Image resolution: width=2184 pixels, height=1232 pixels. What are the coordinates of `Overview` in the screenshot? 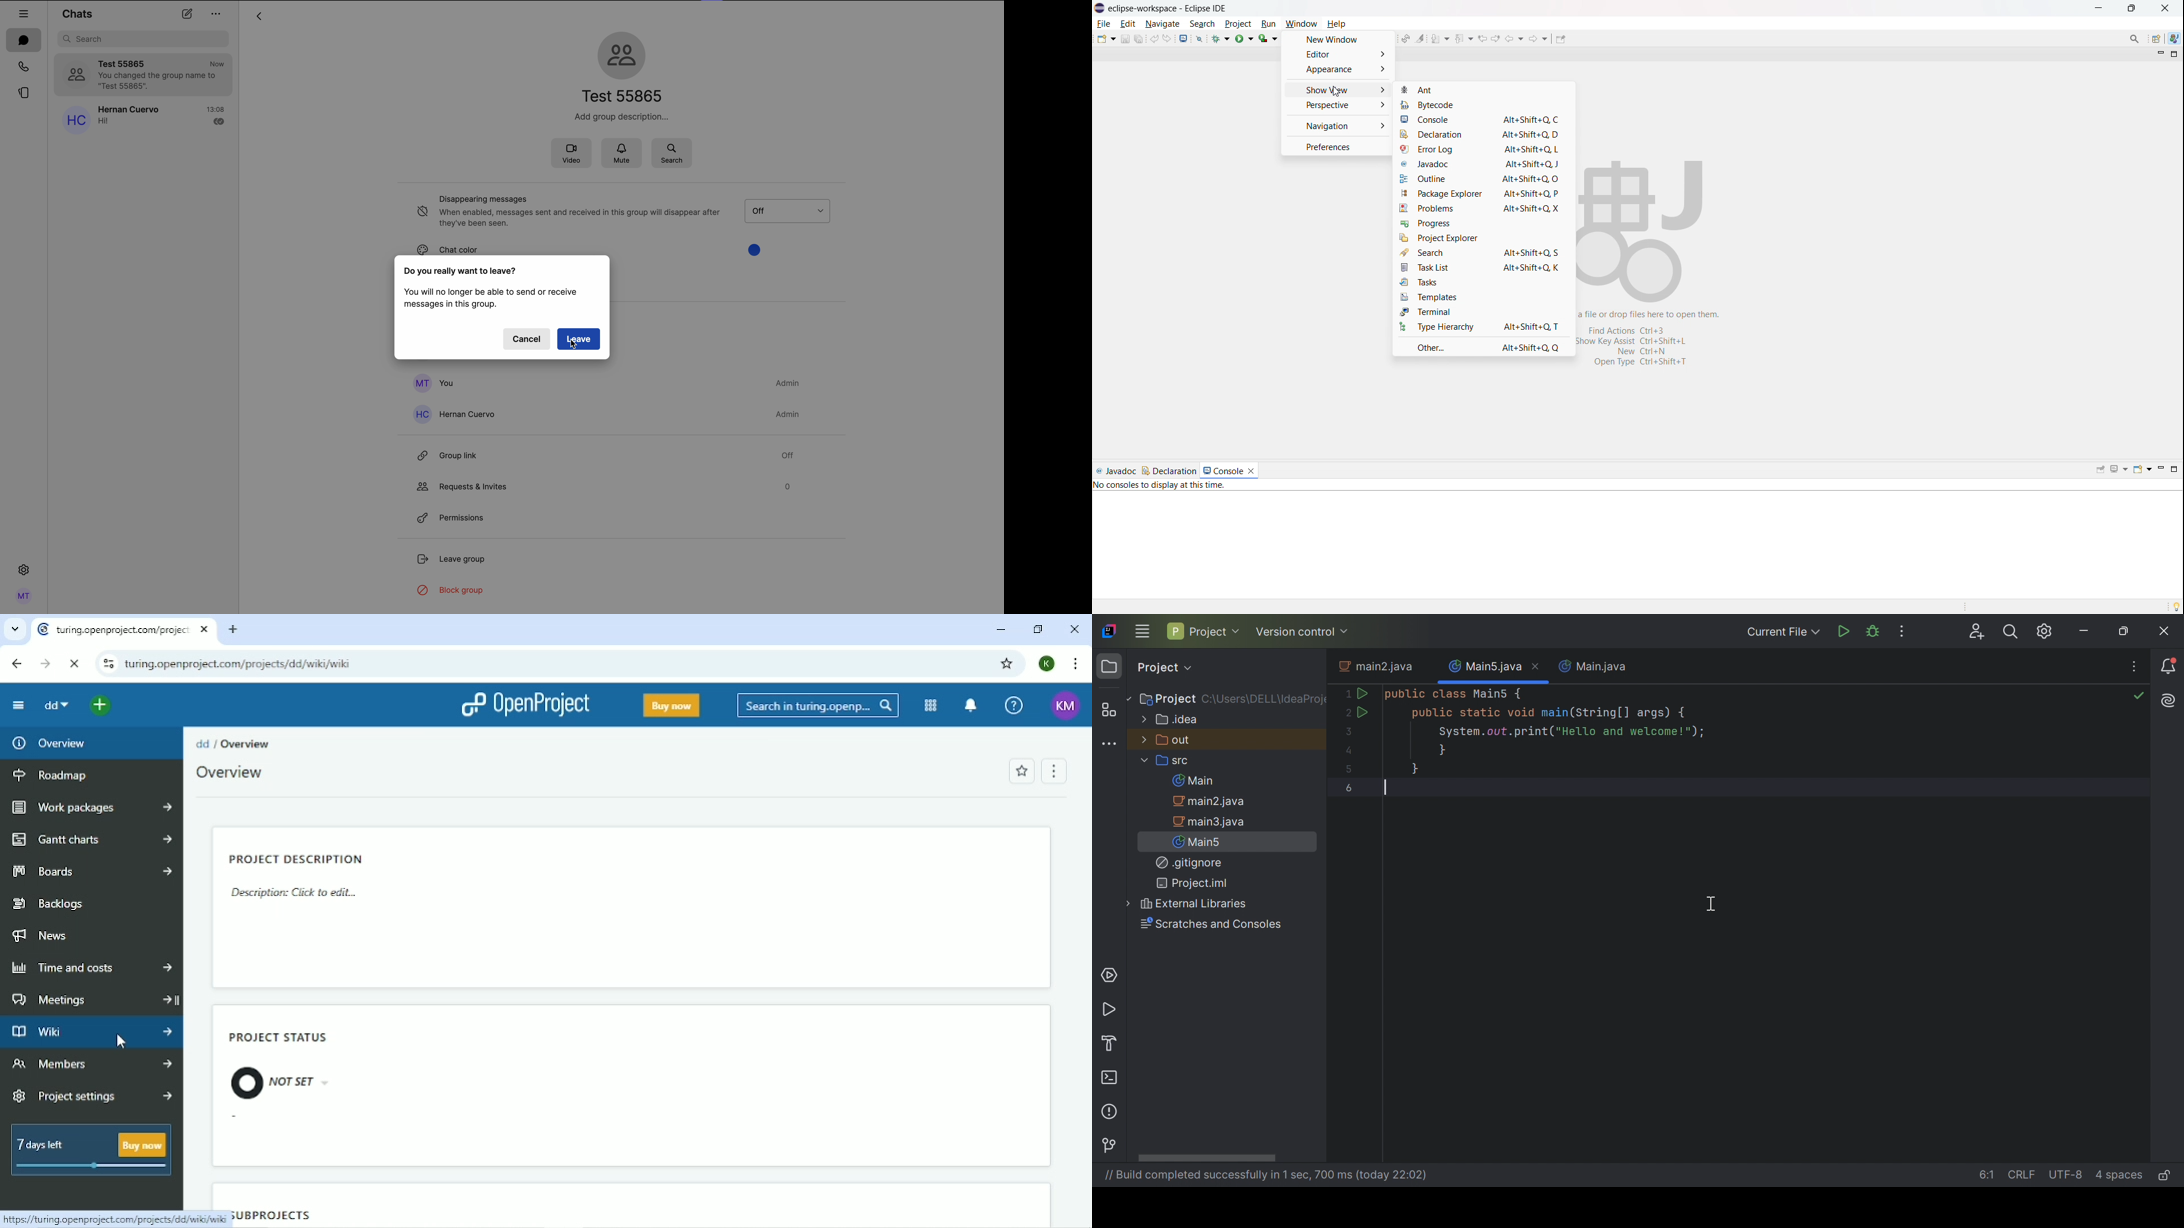 It's located at (48, 743).